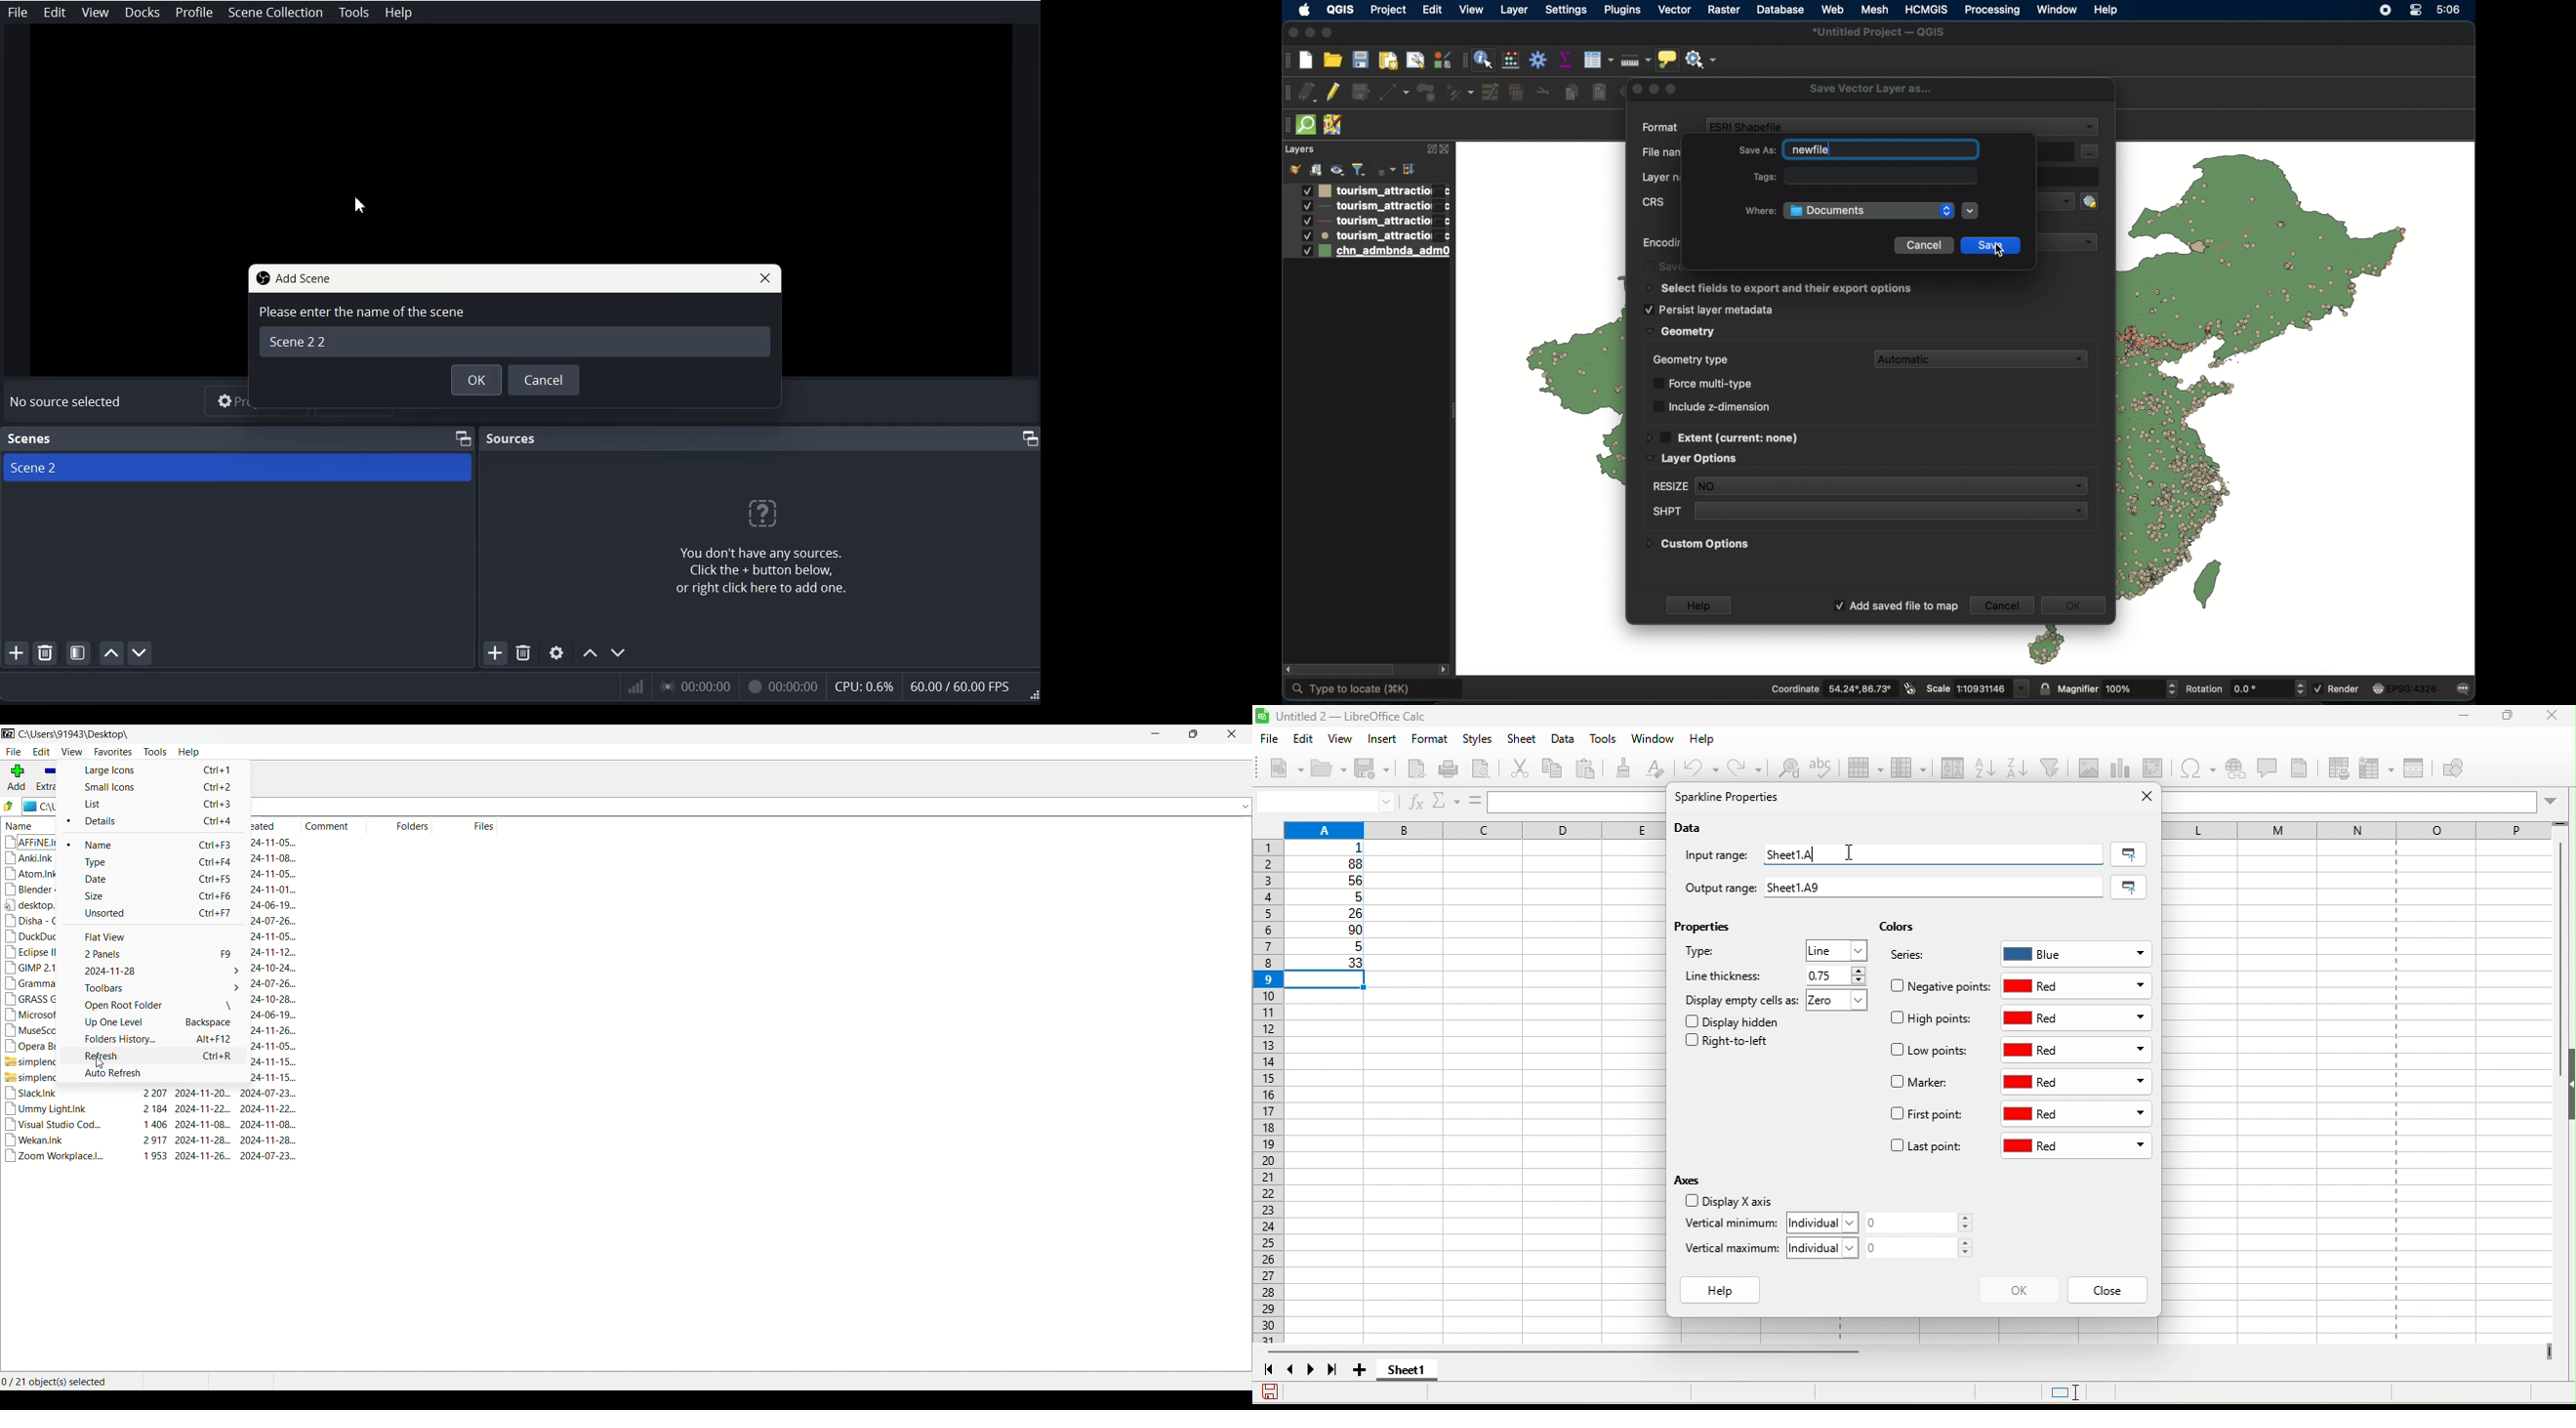  I want to click on high points, so click(1933, 1022).